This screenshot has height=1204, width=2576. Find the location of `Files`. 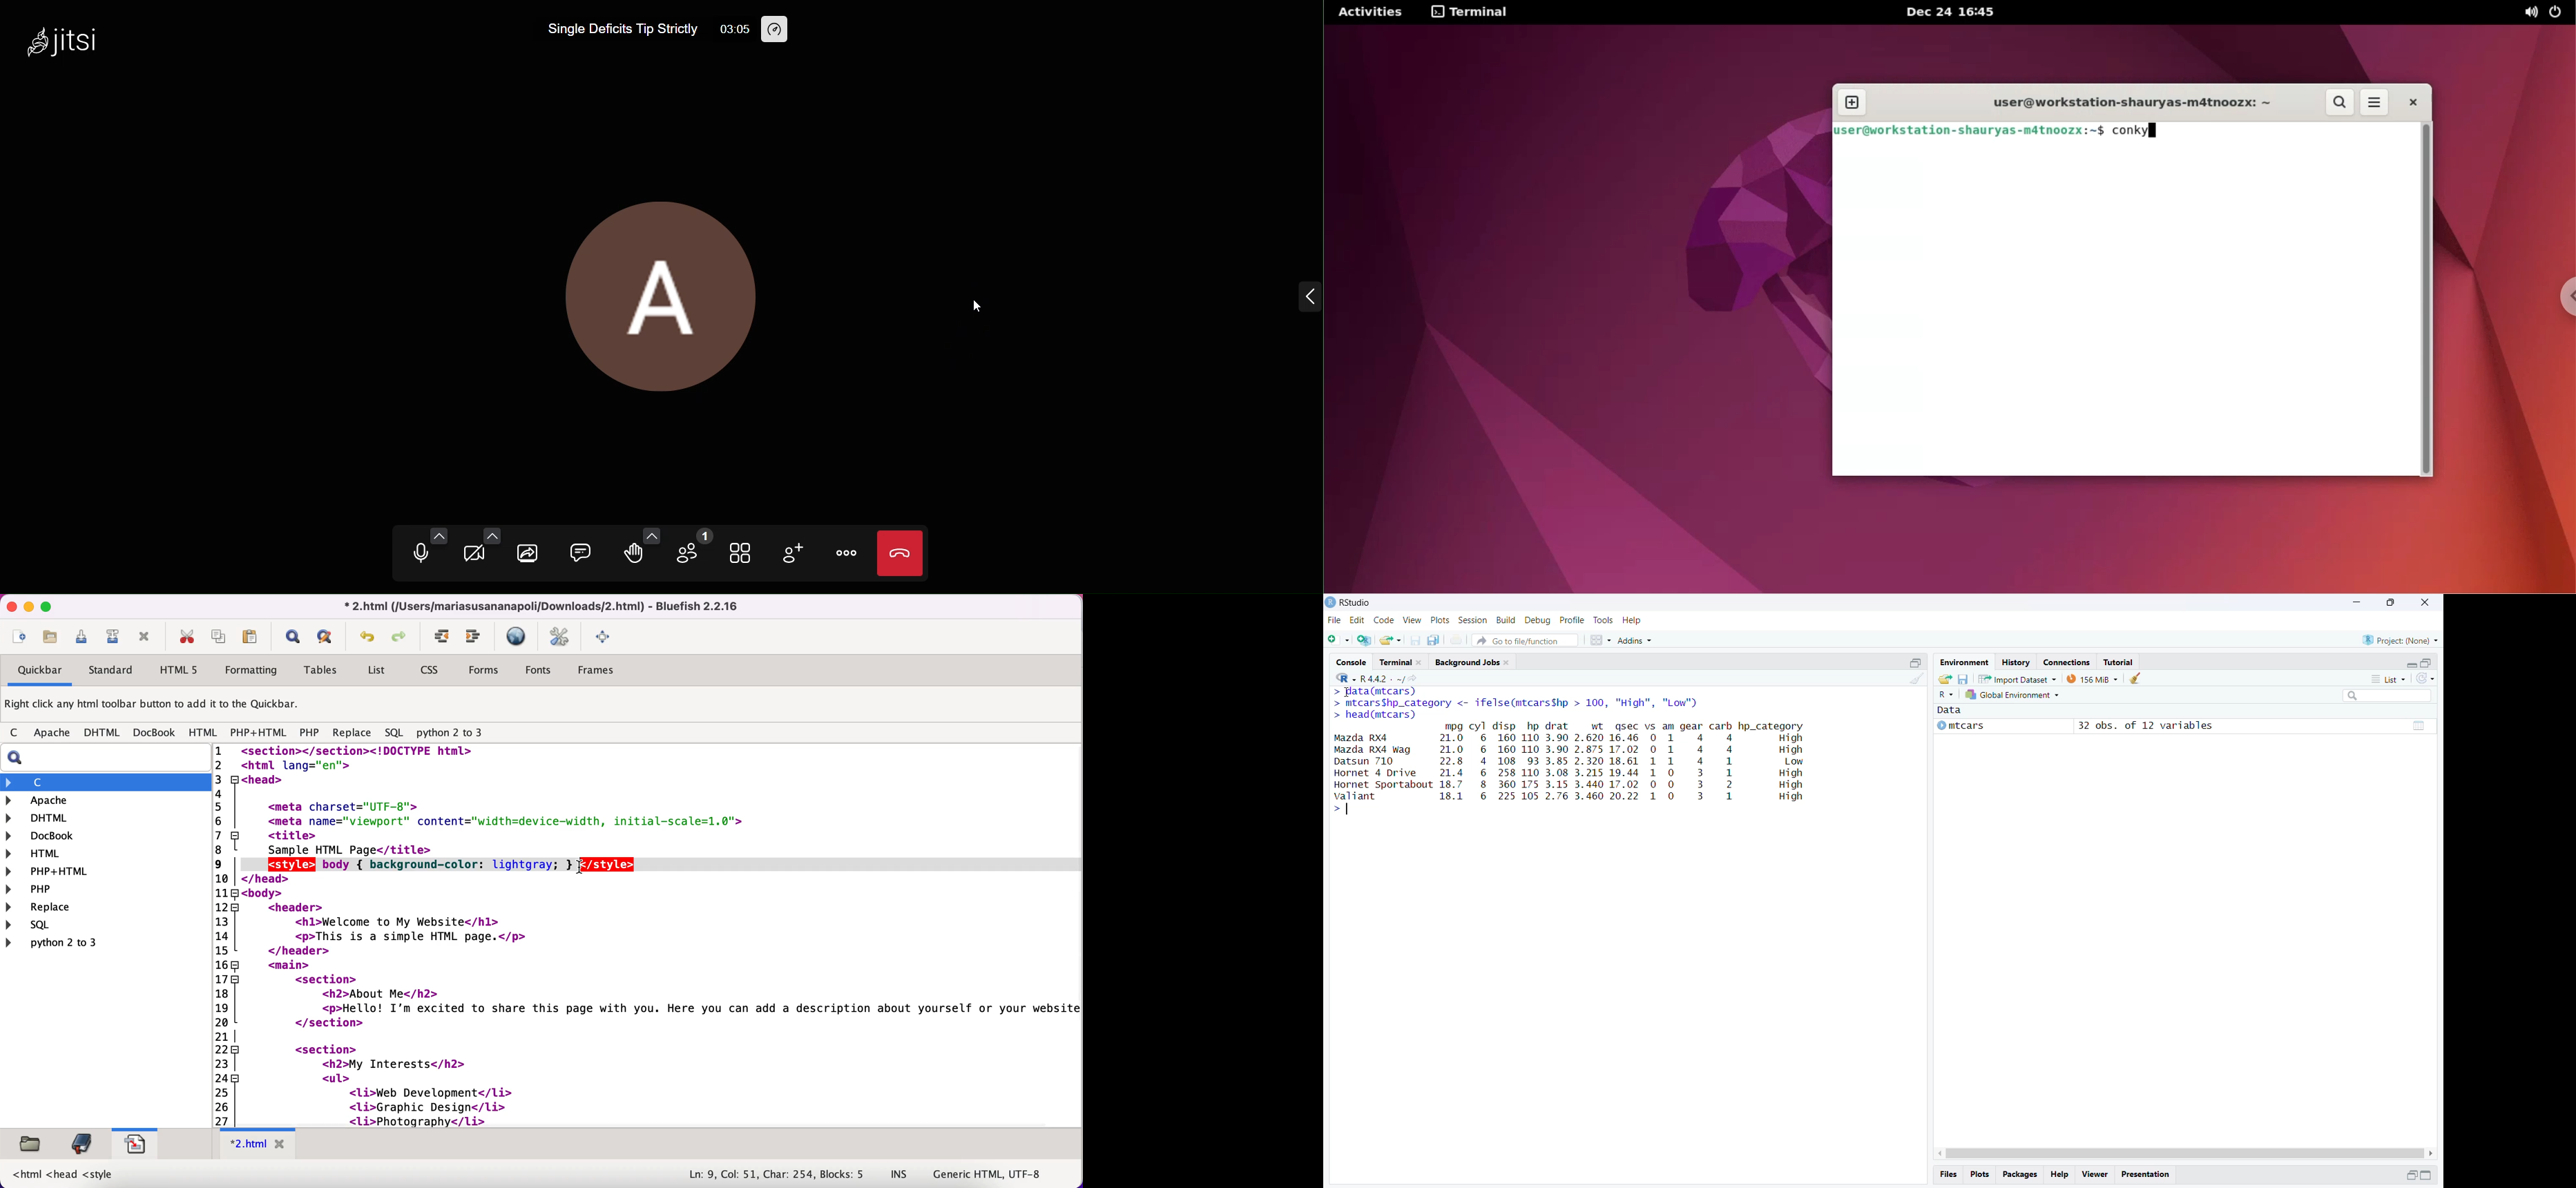

Files is located at coordinates (1950, 1174).